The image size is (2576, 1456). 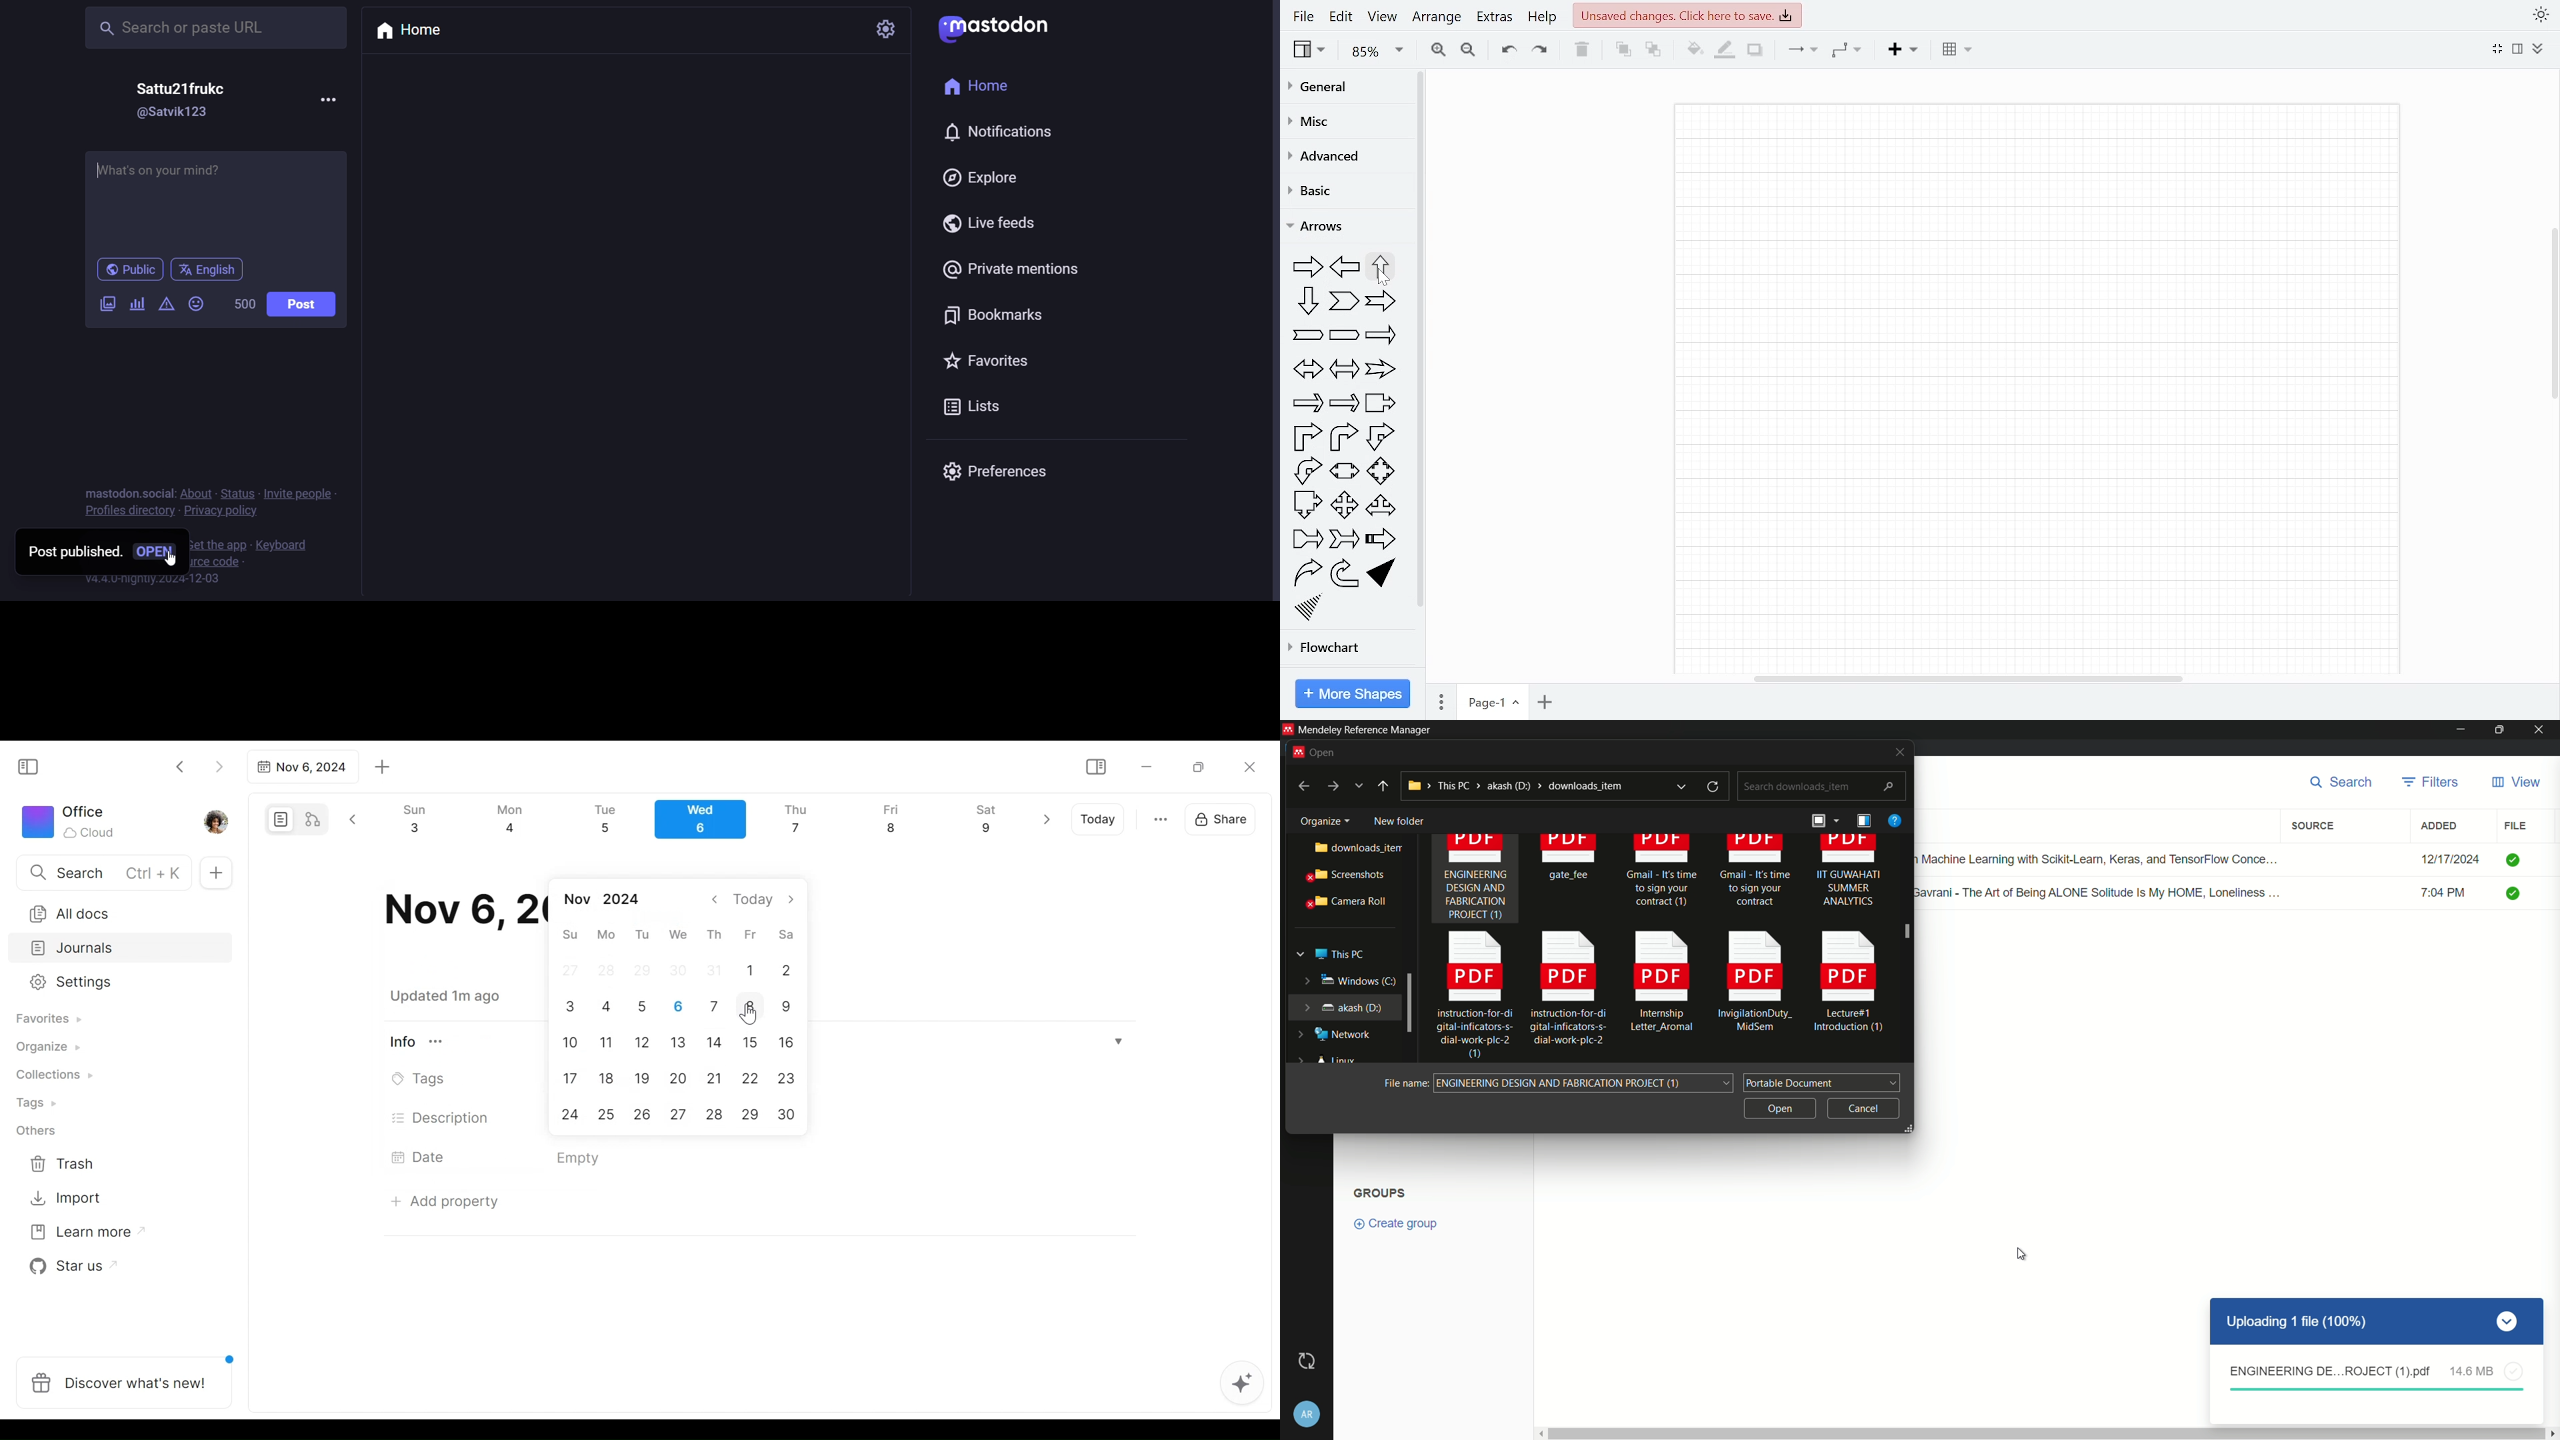 I want to click on open, so click(x=1321, y=751).